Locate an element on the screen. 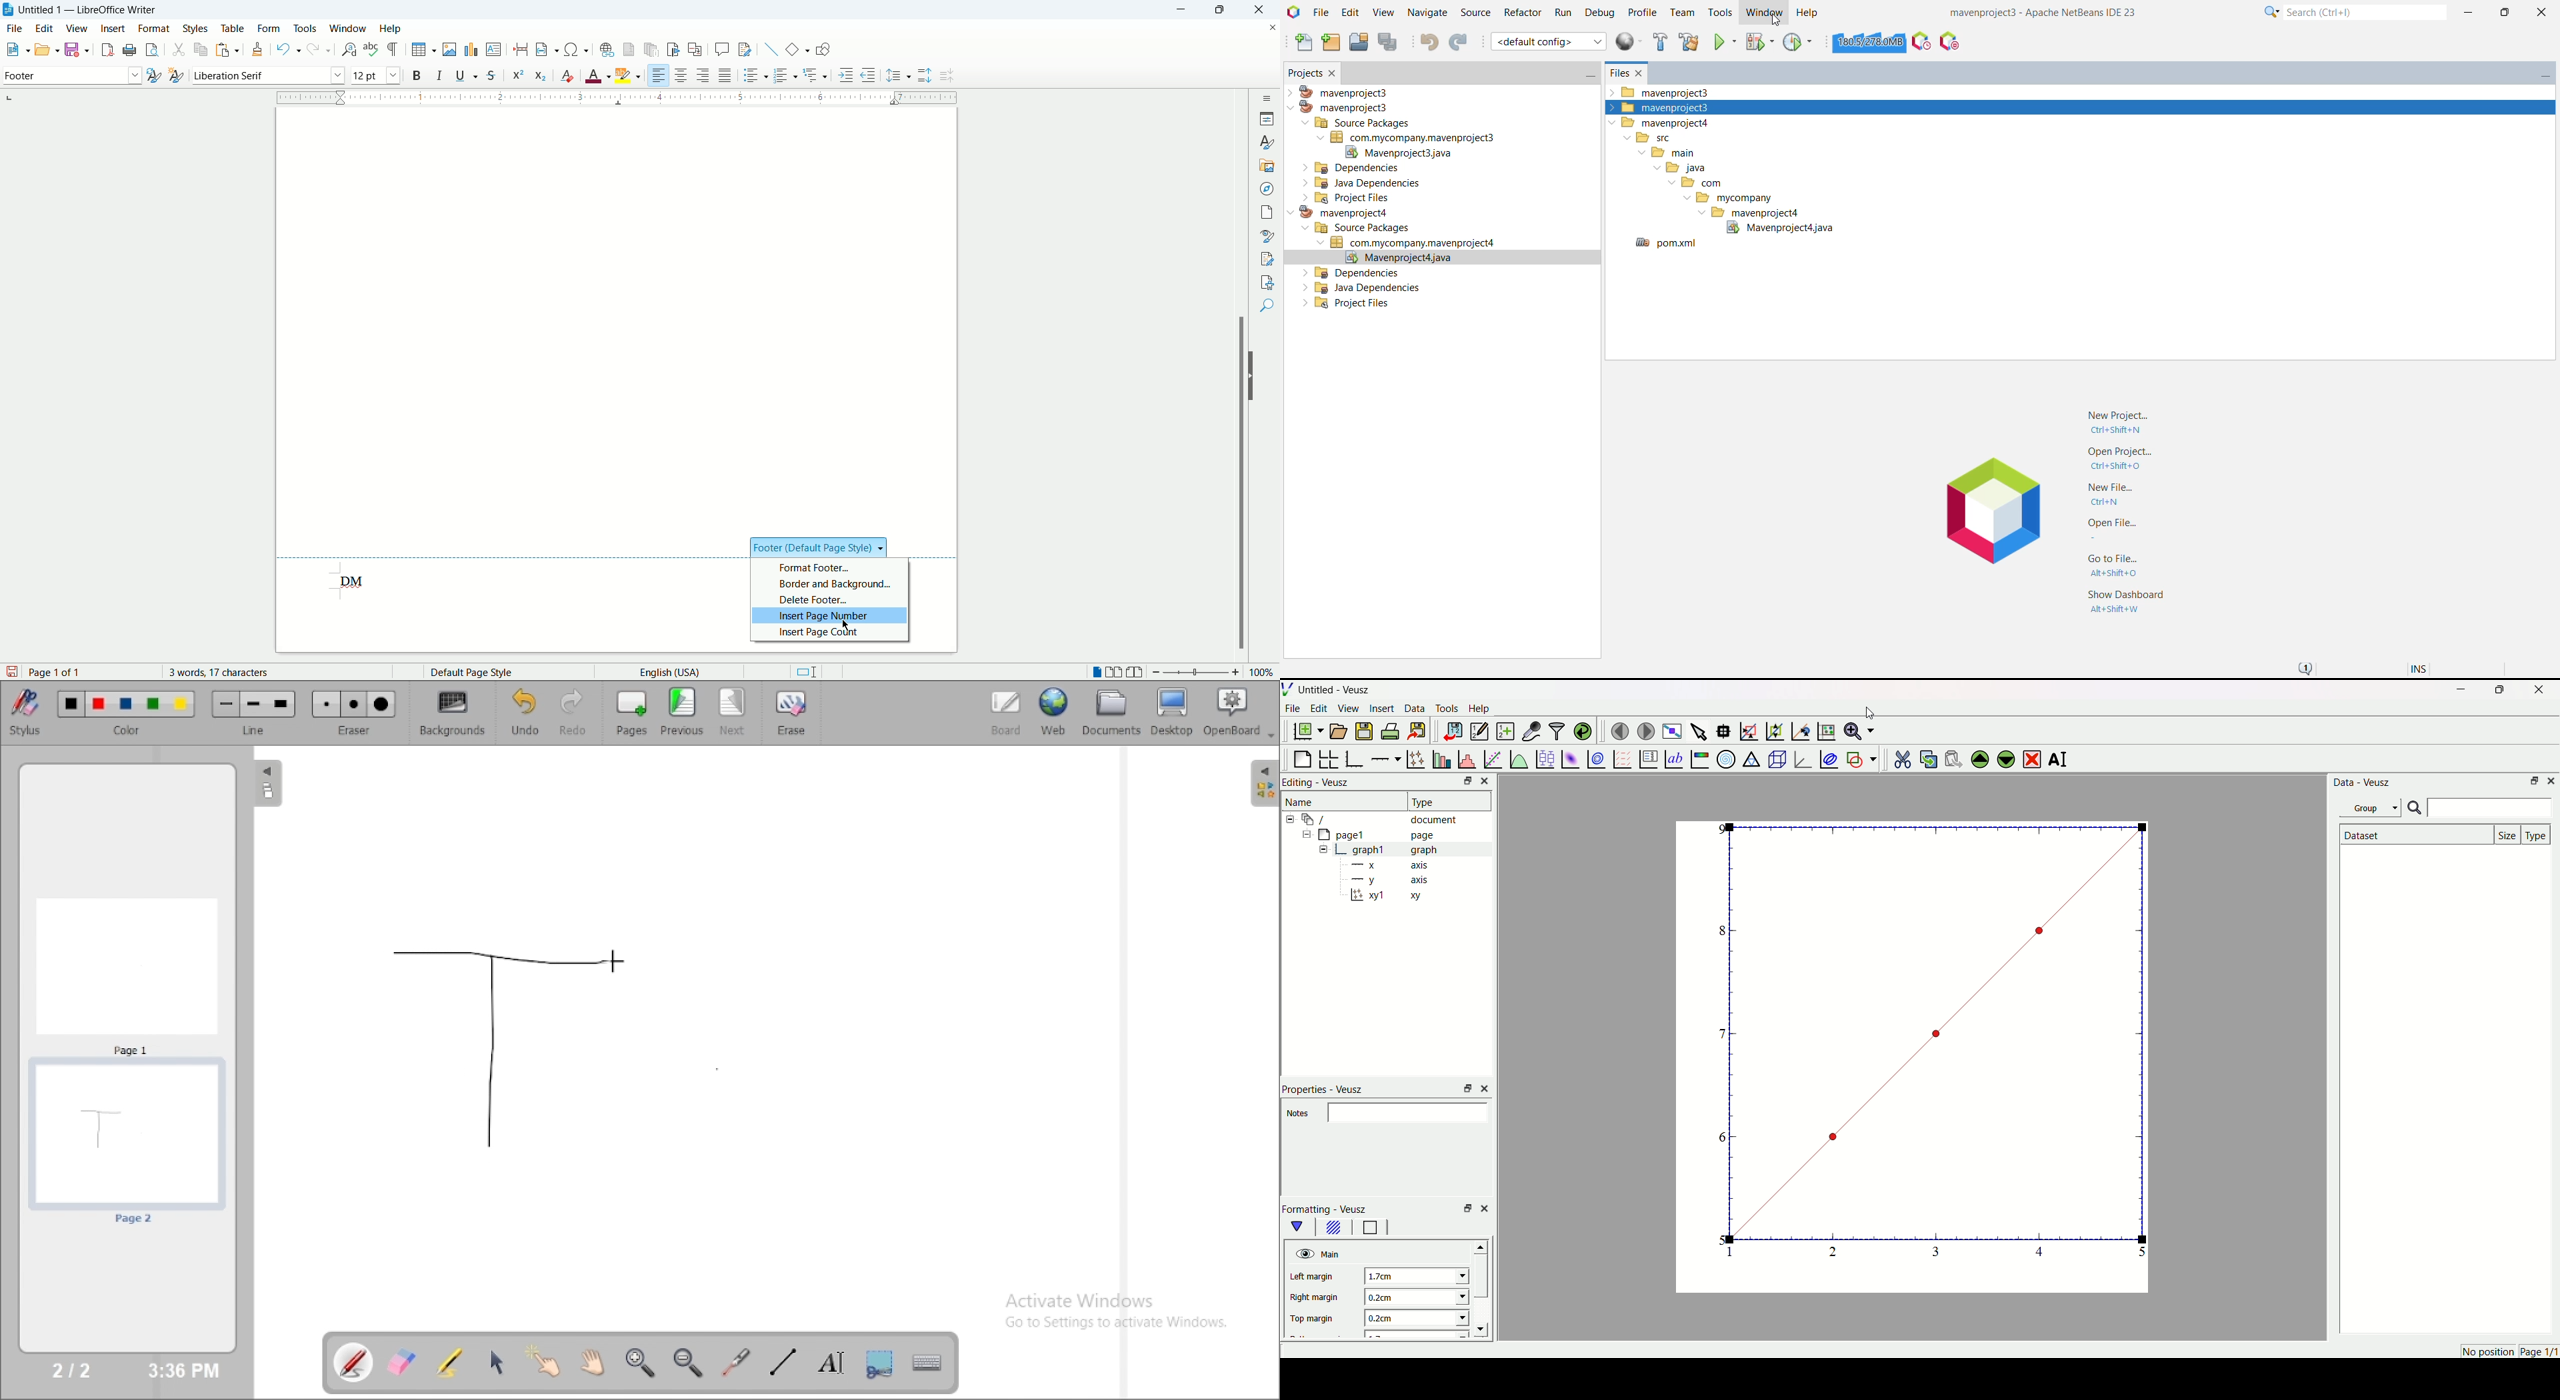 This screenshot has width=2576, height=1400. edit and entry new datasets is located at coordinates (1479, 733).